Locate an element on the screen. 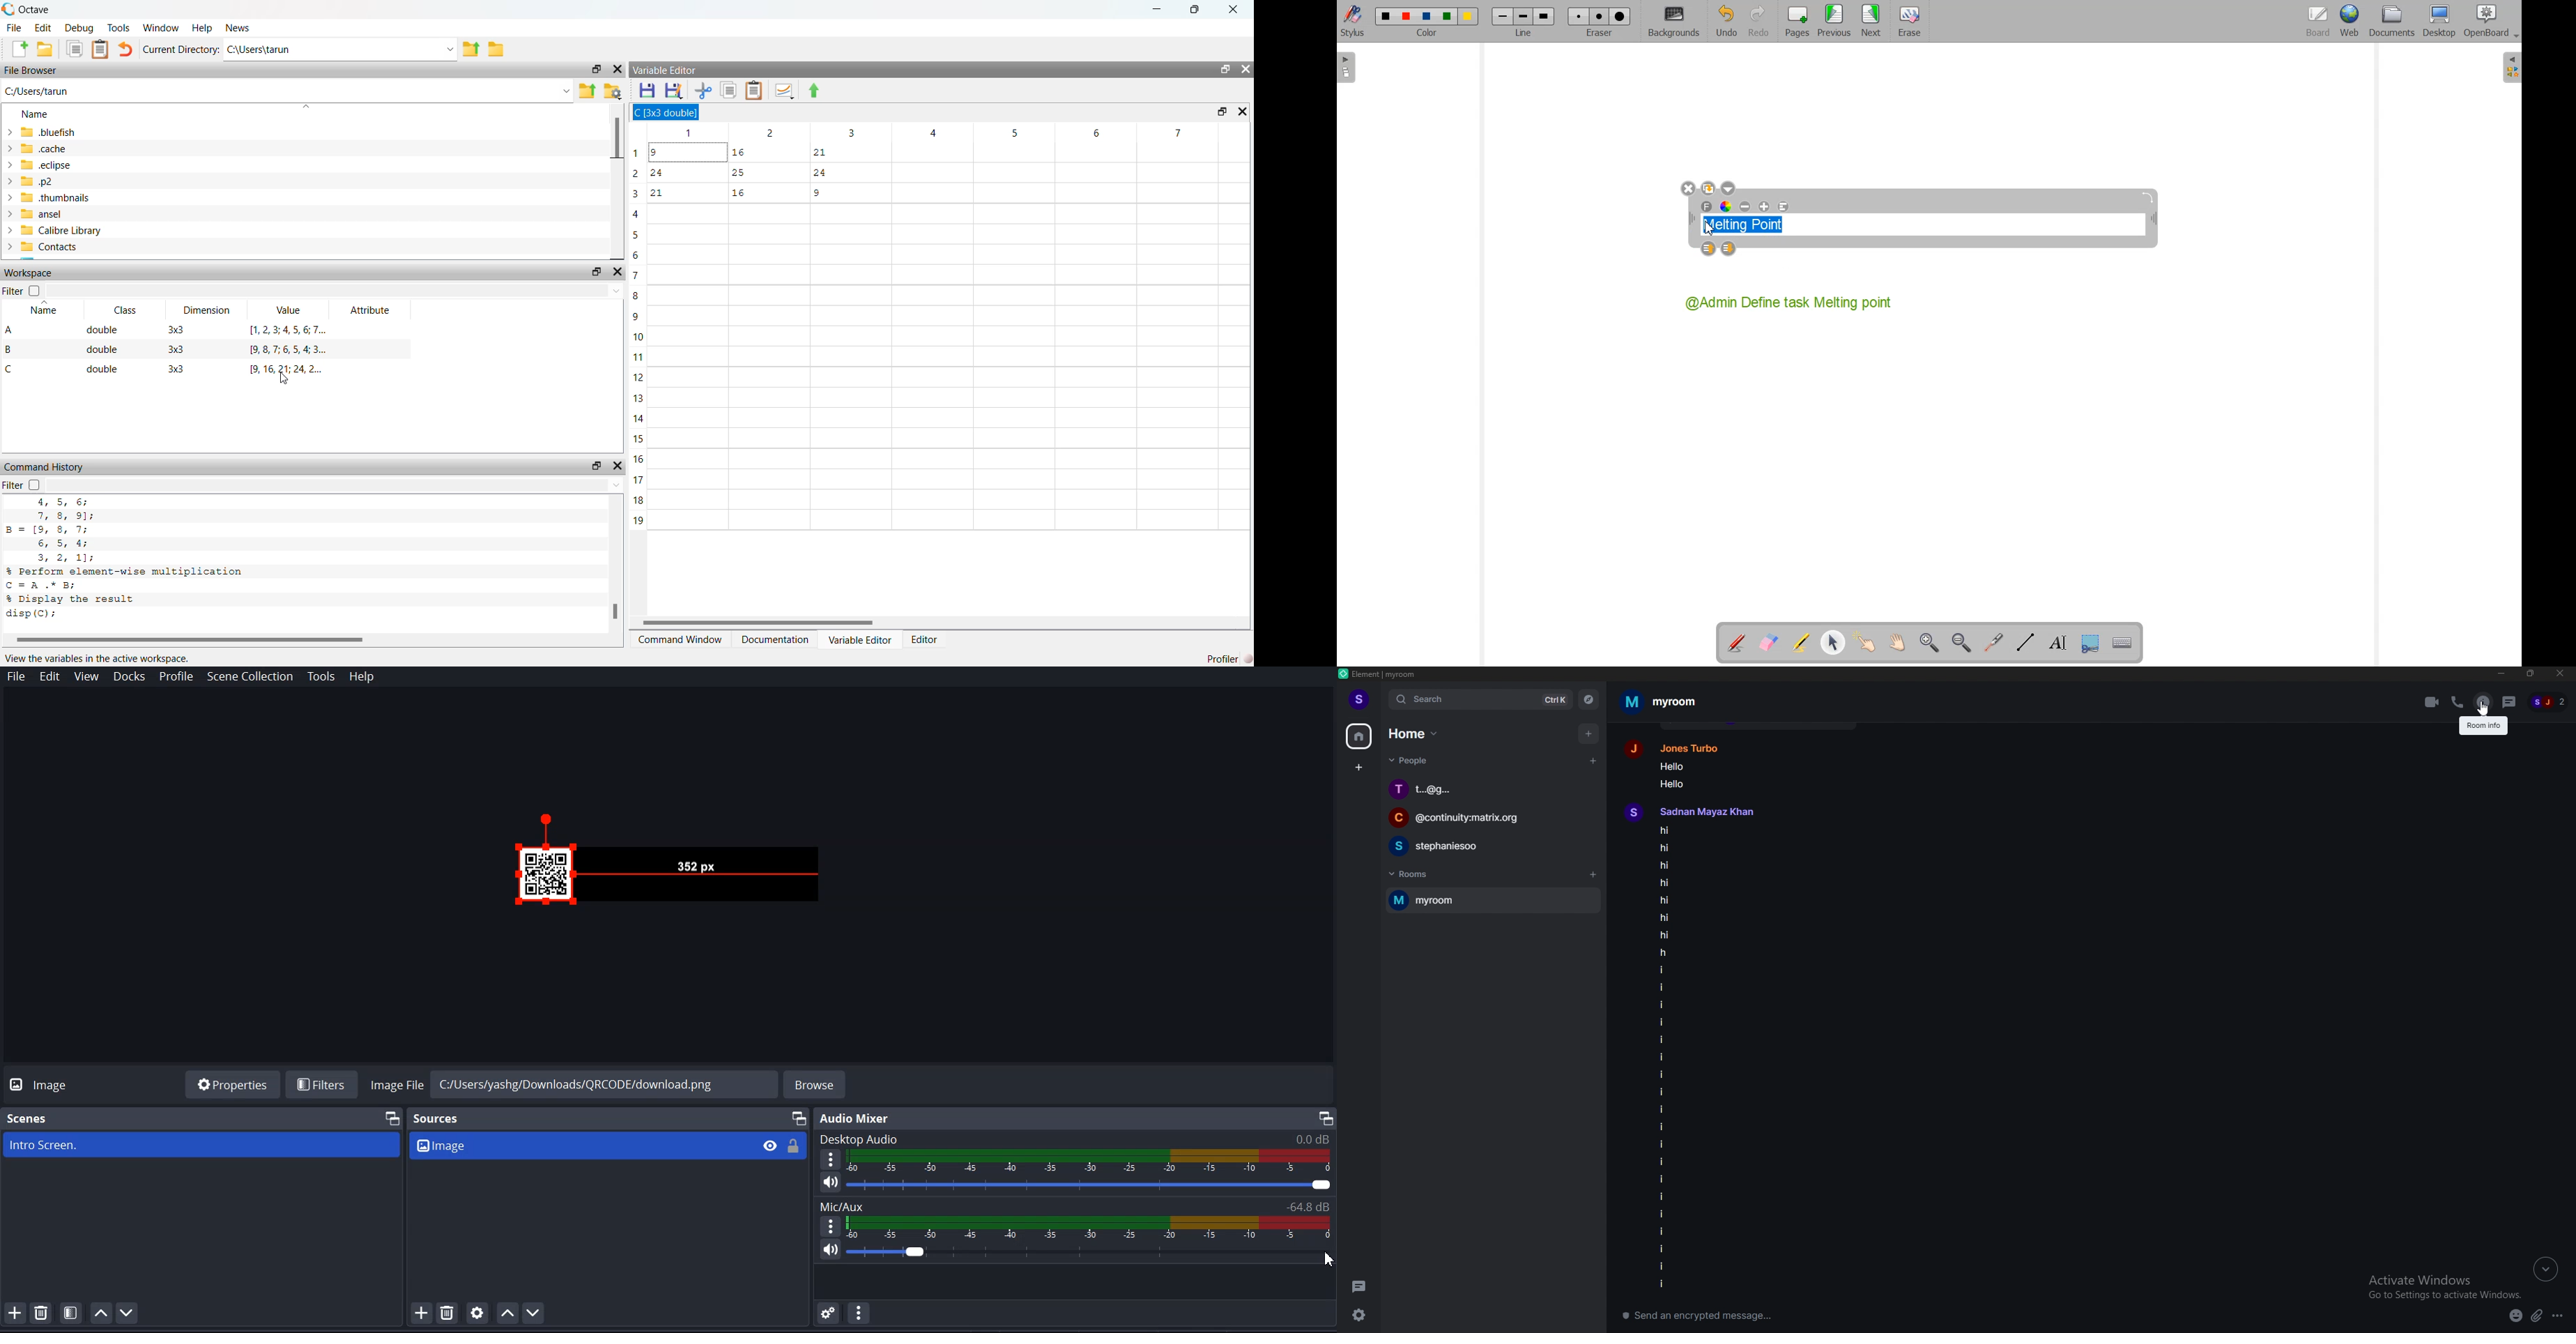  File is located at coordinates (16, 676).